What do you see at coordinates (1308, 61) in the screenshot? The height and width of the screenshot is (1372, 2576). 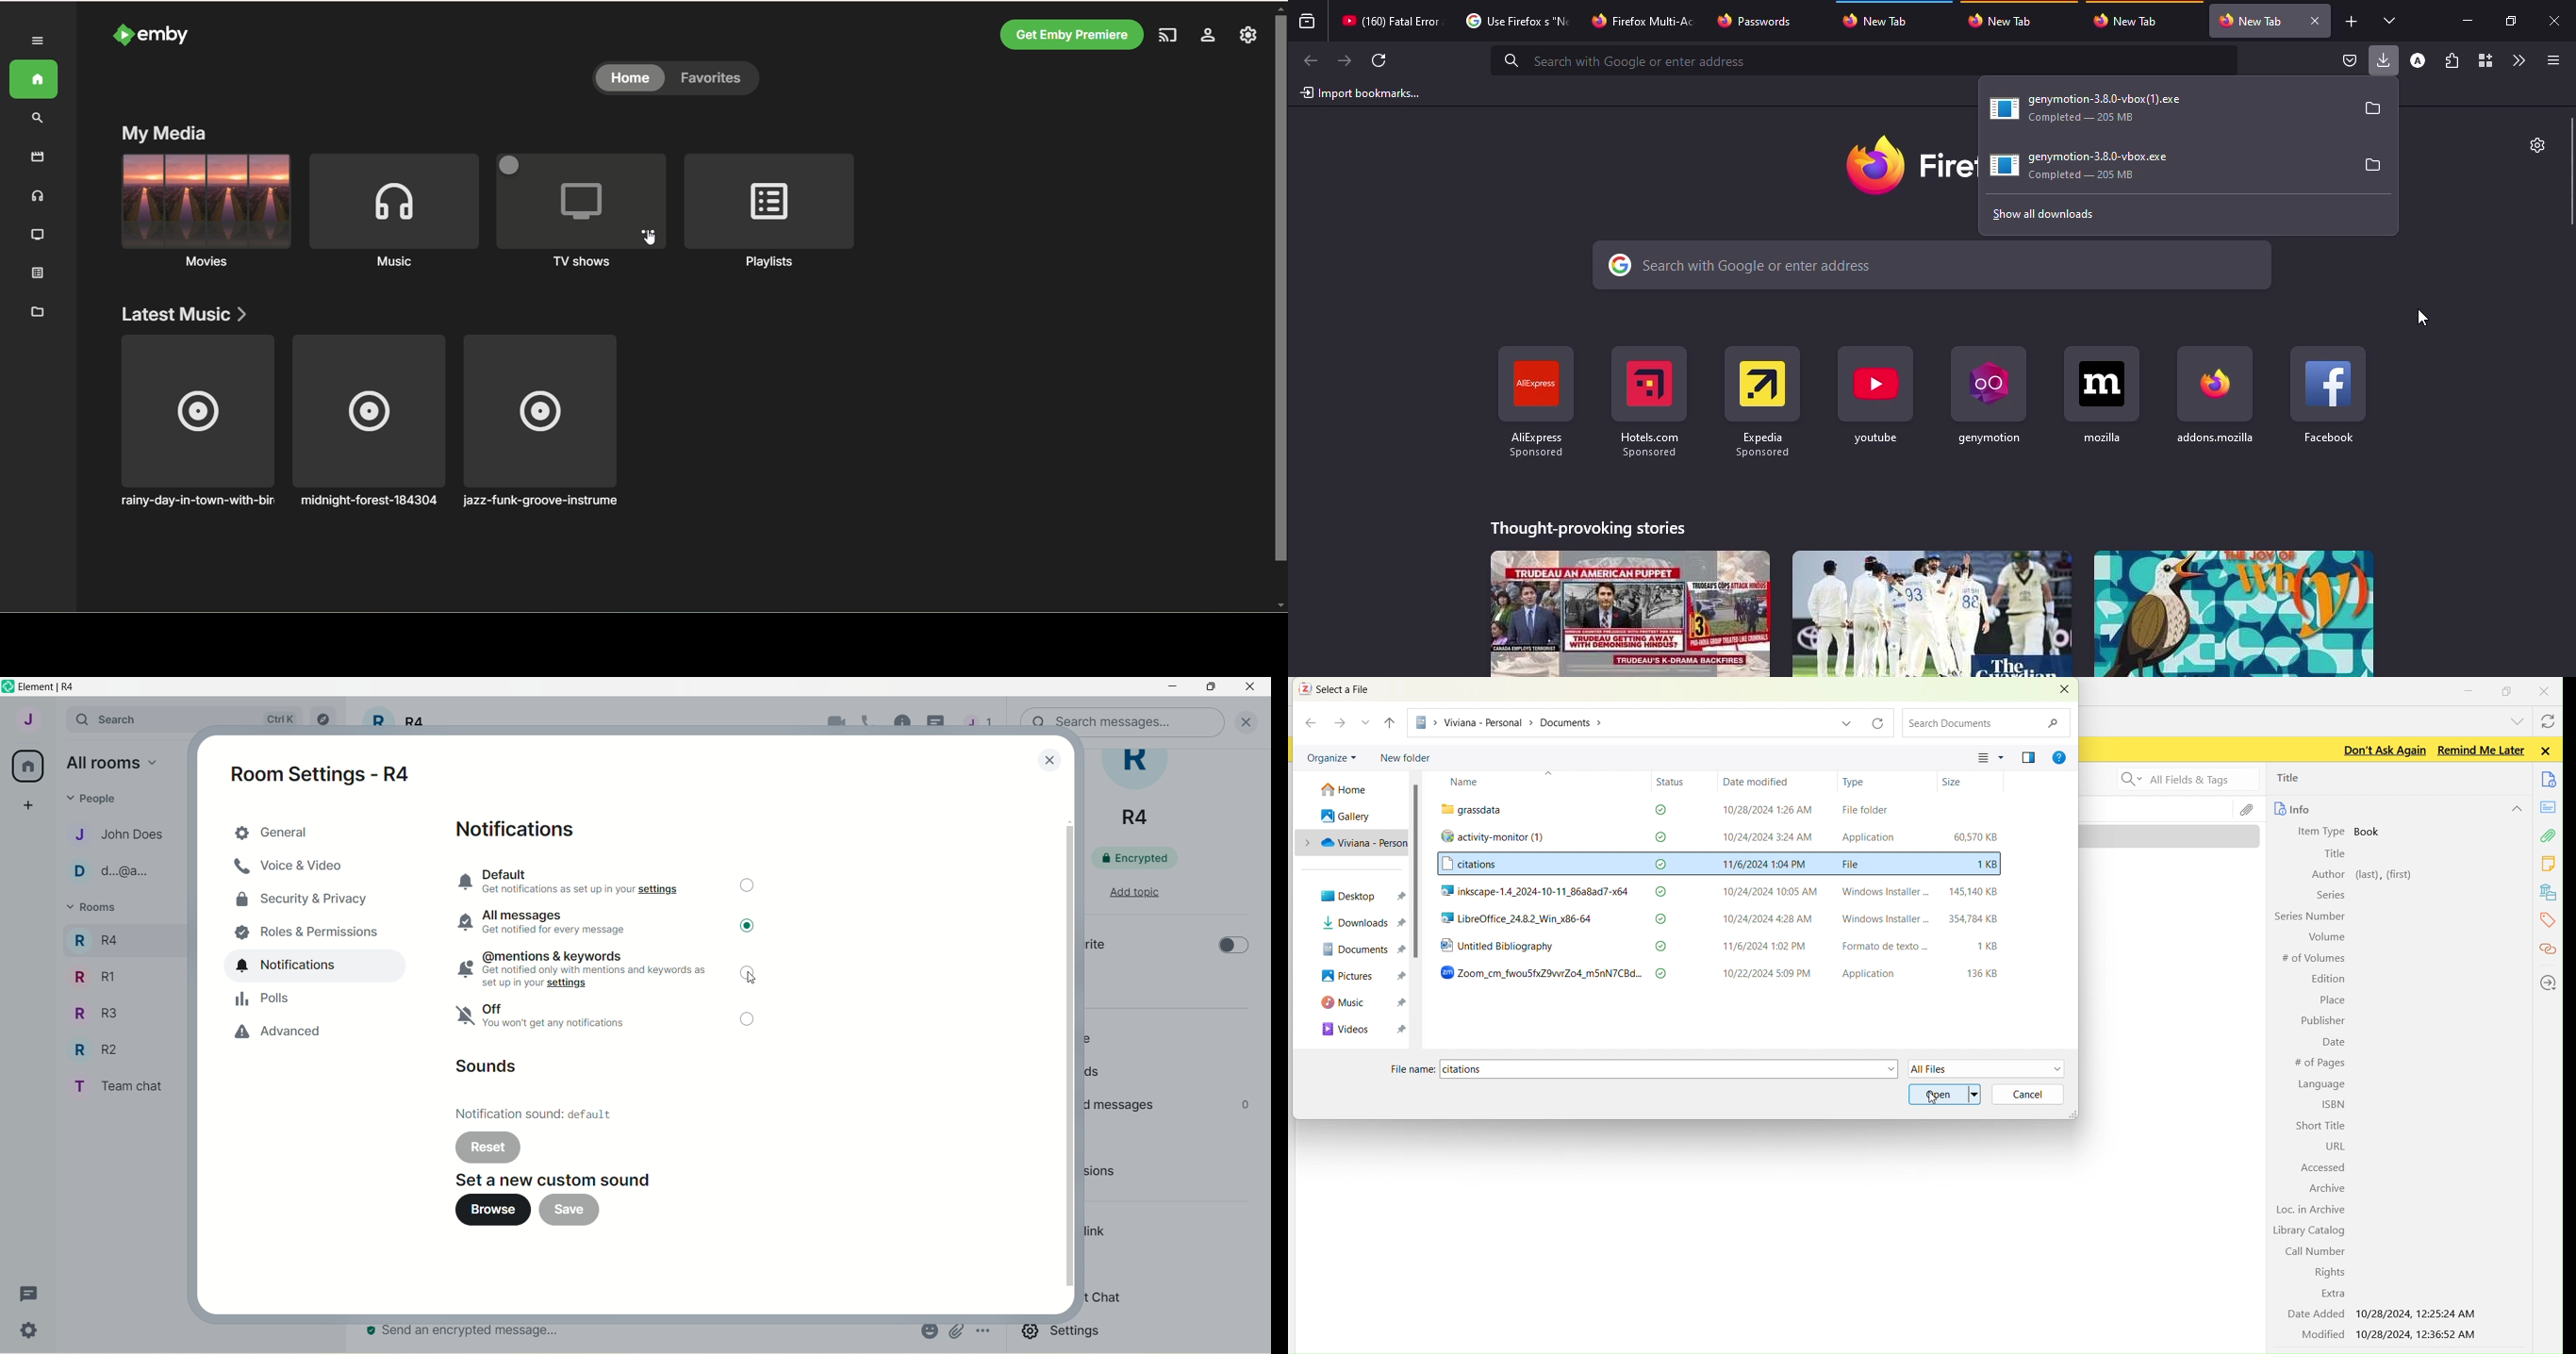 I see `back` at bounding box center [1308, 61].